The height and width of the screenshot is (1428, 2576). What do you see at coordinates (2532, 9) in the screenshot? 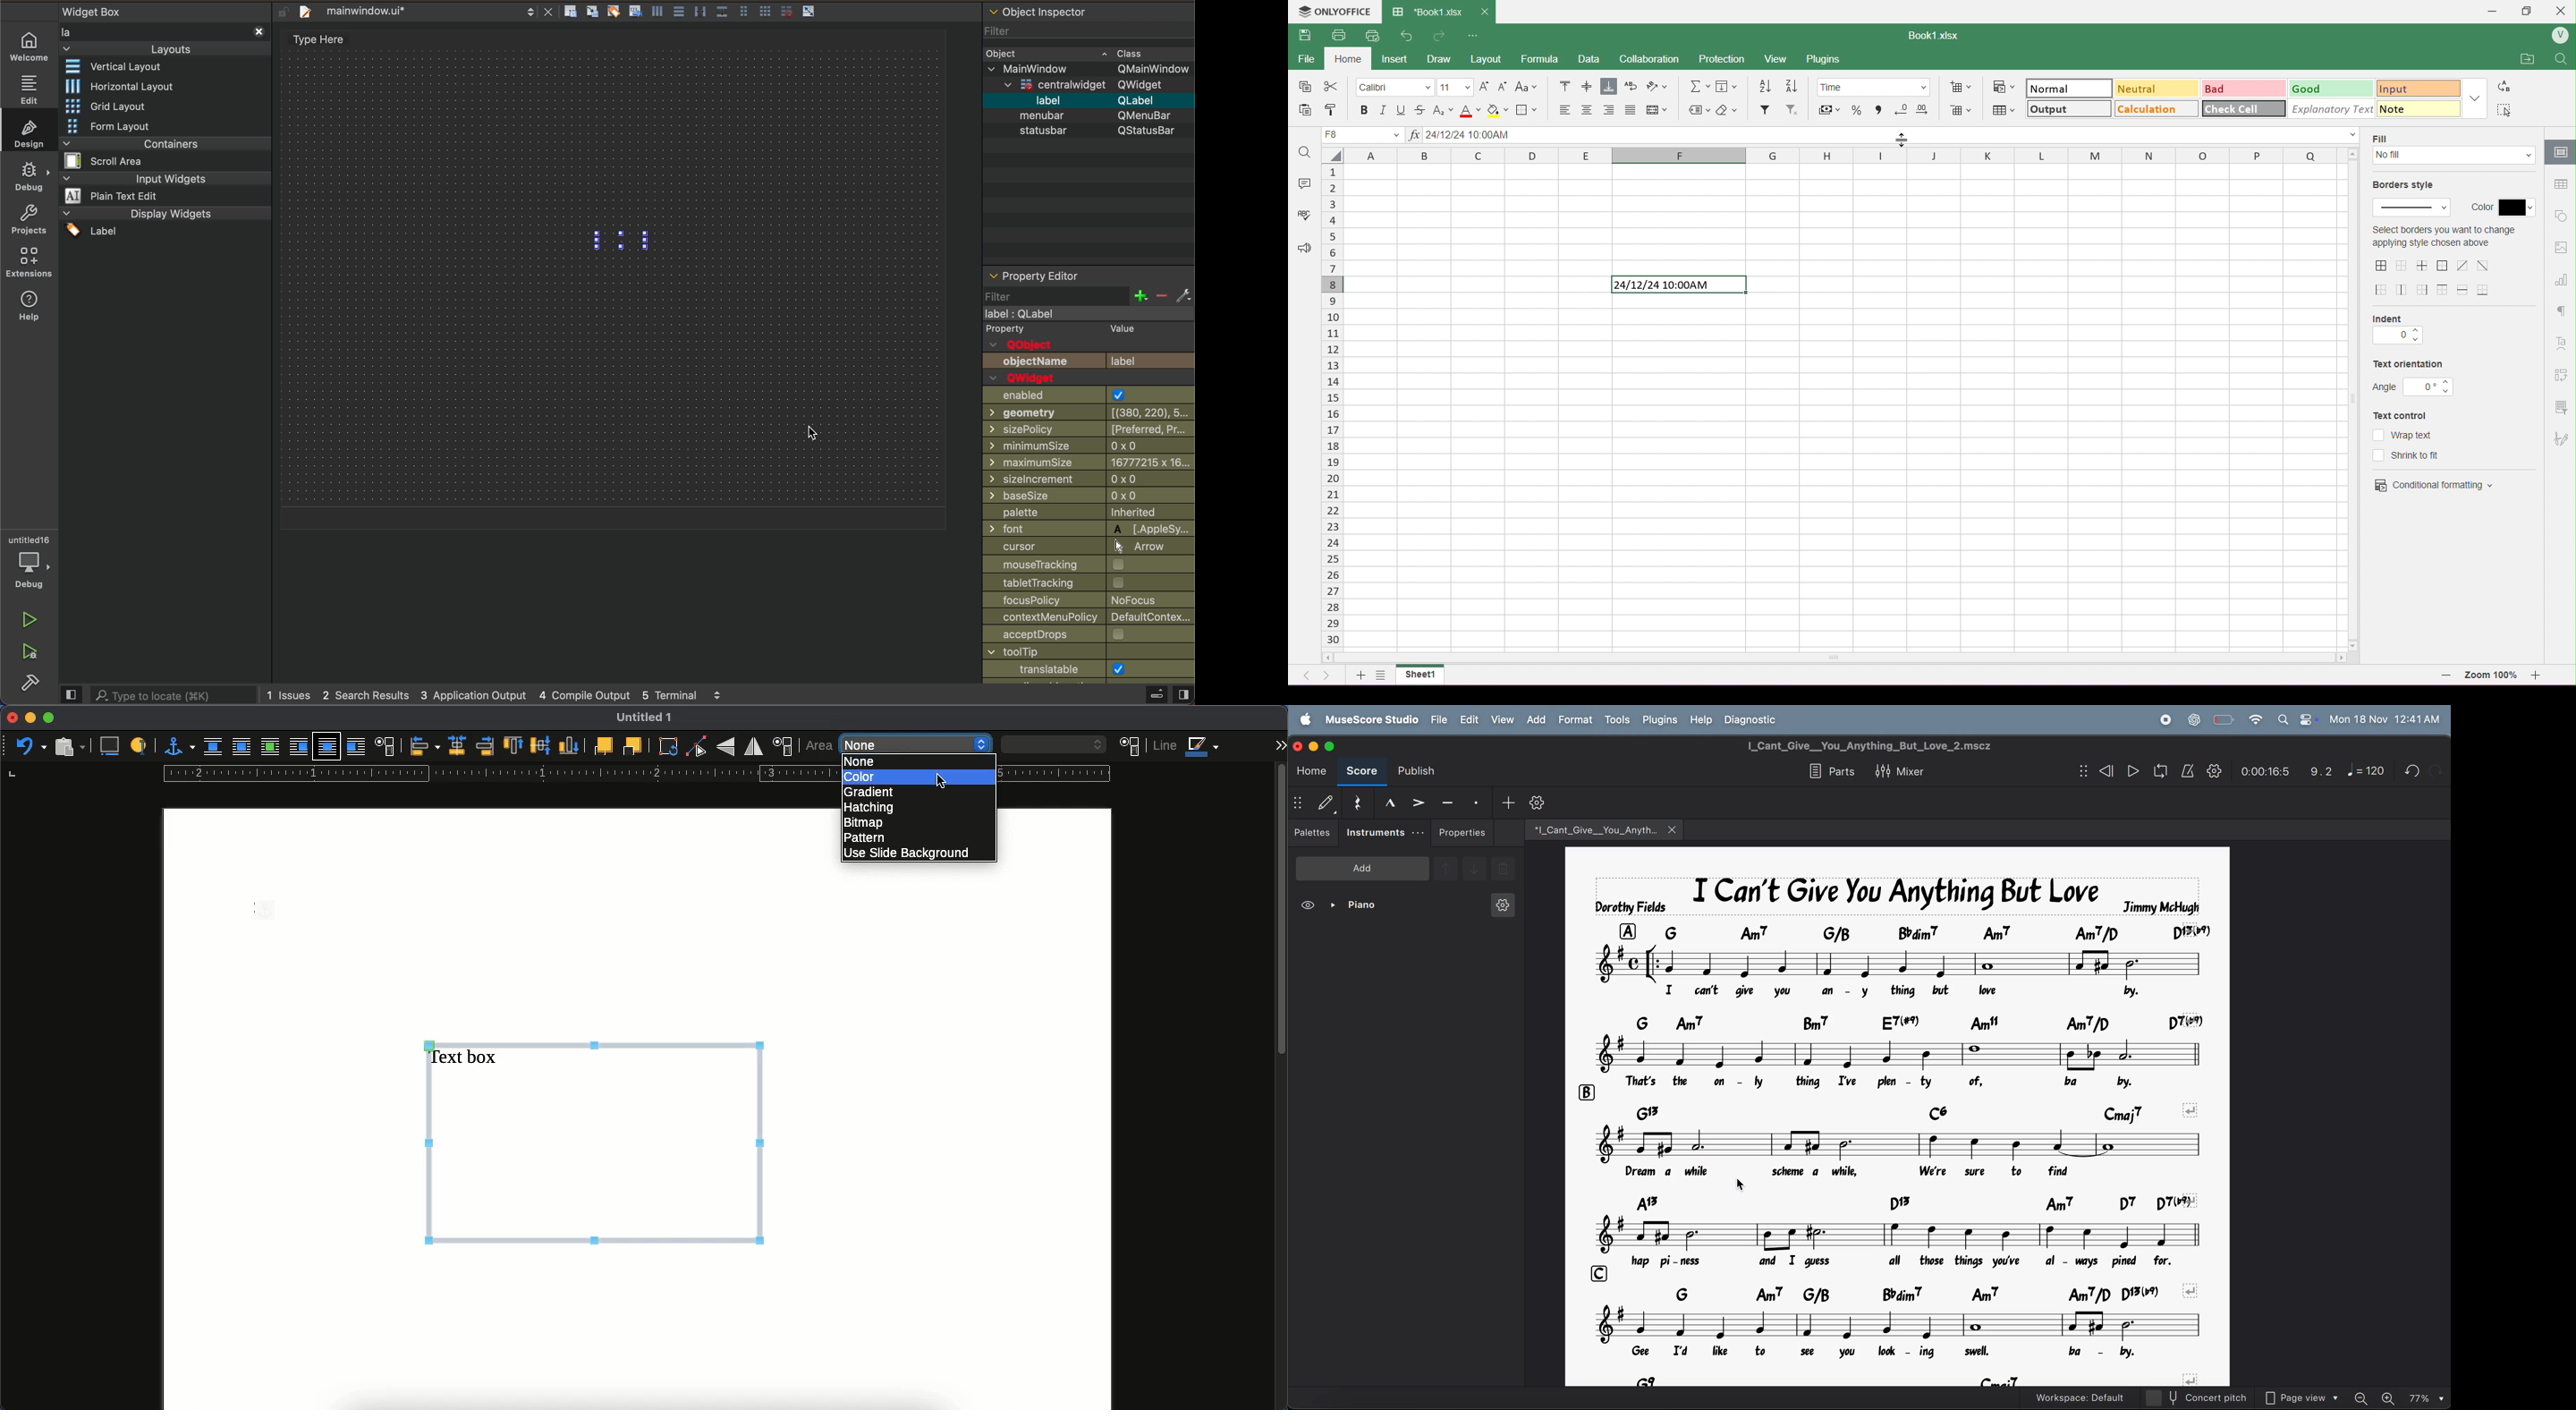
I see `maximize` at bounding box center [2532, 9].